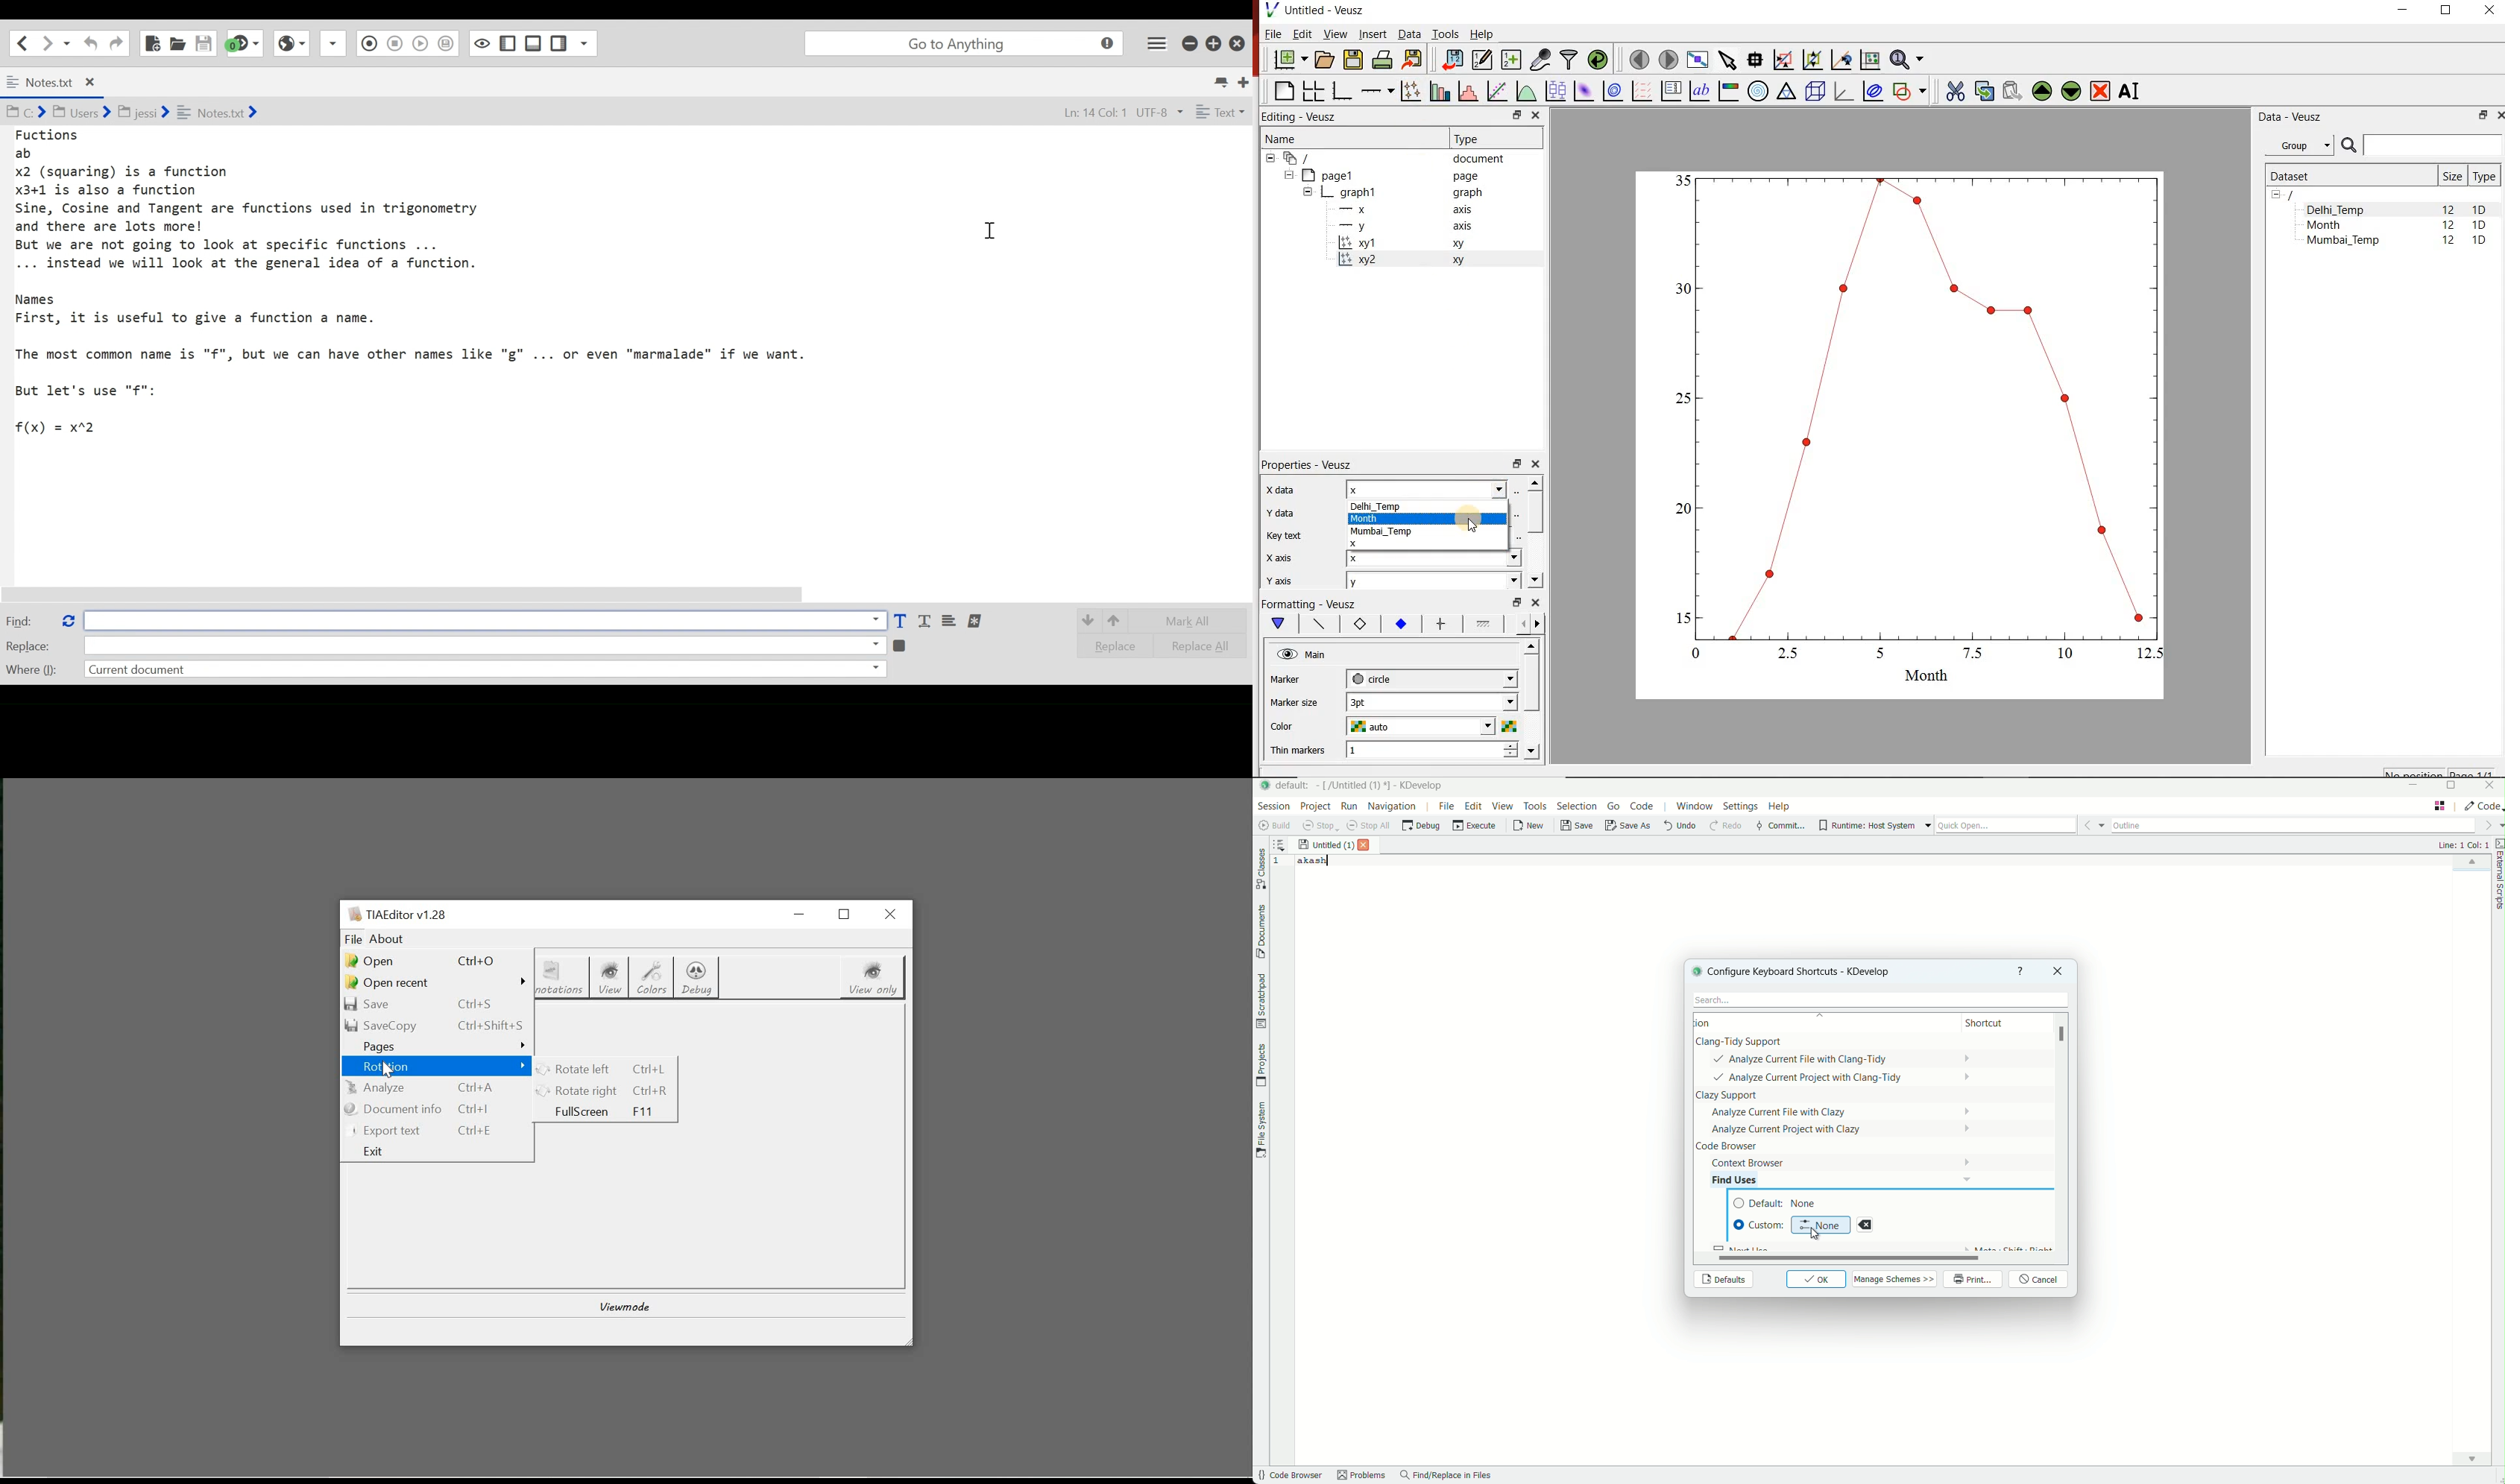  I want to click on Arrow down, so click(1087, 620).